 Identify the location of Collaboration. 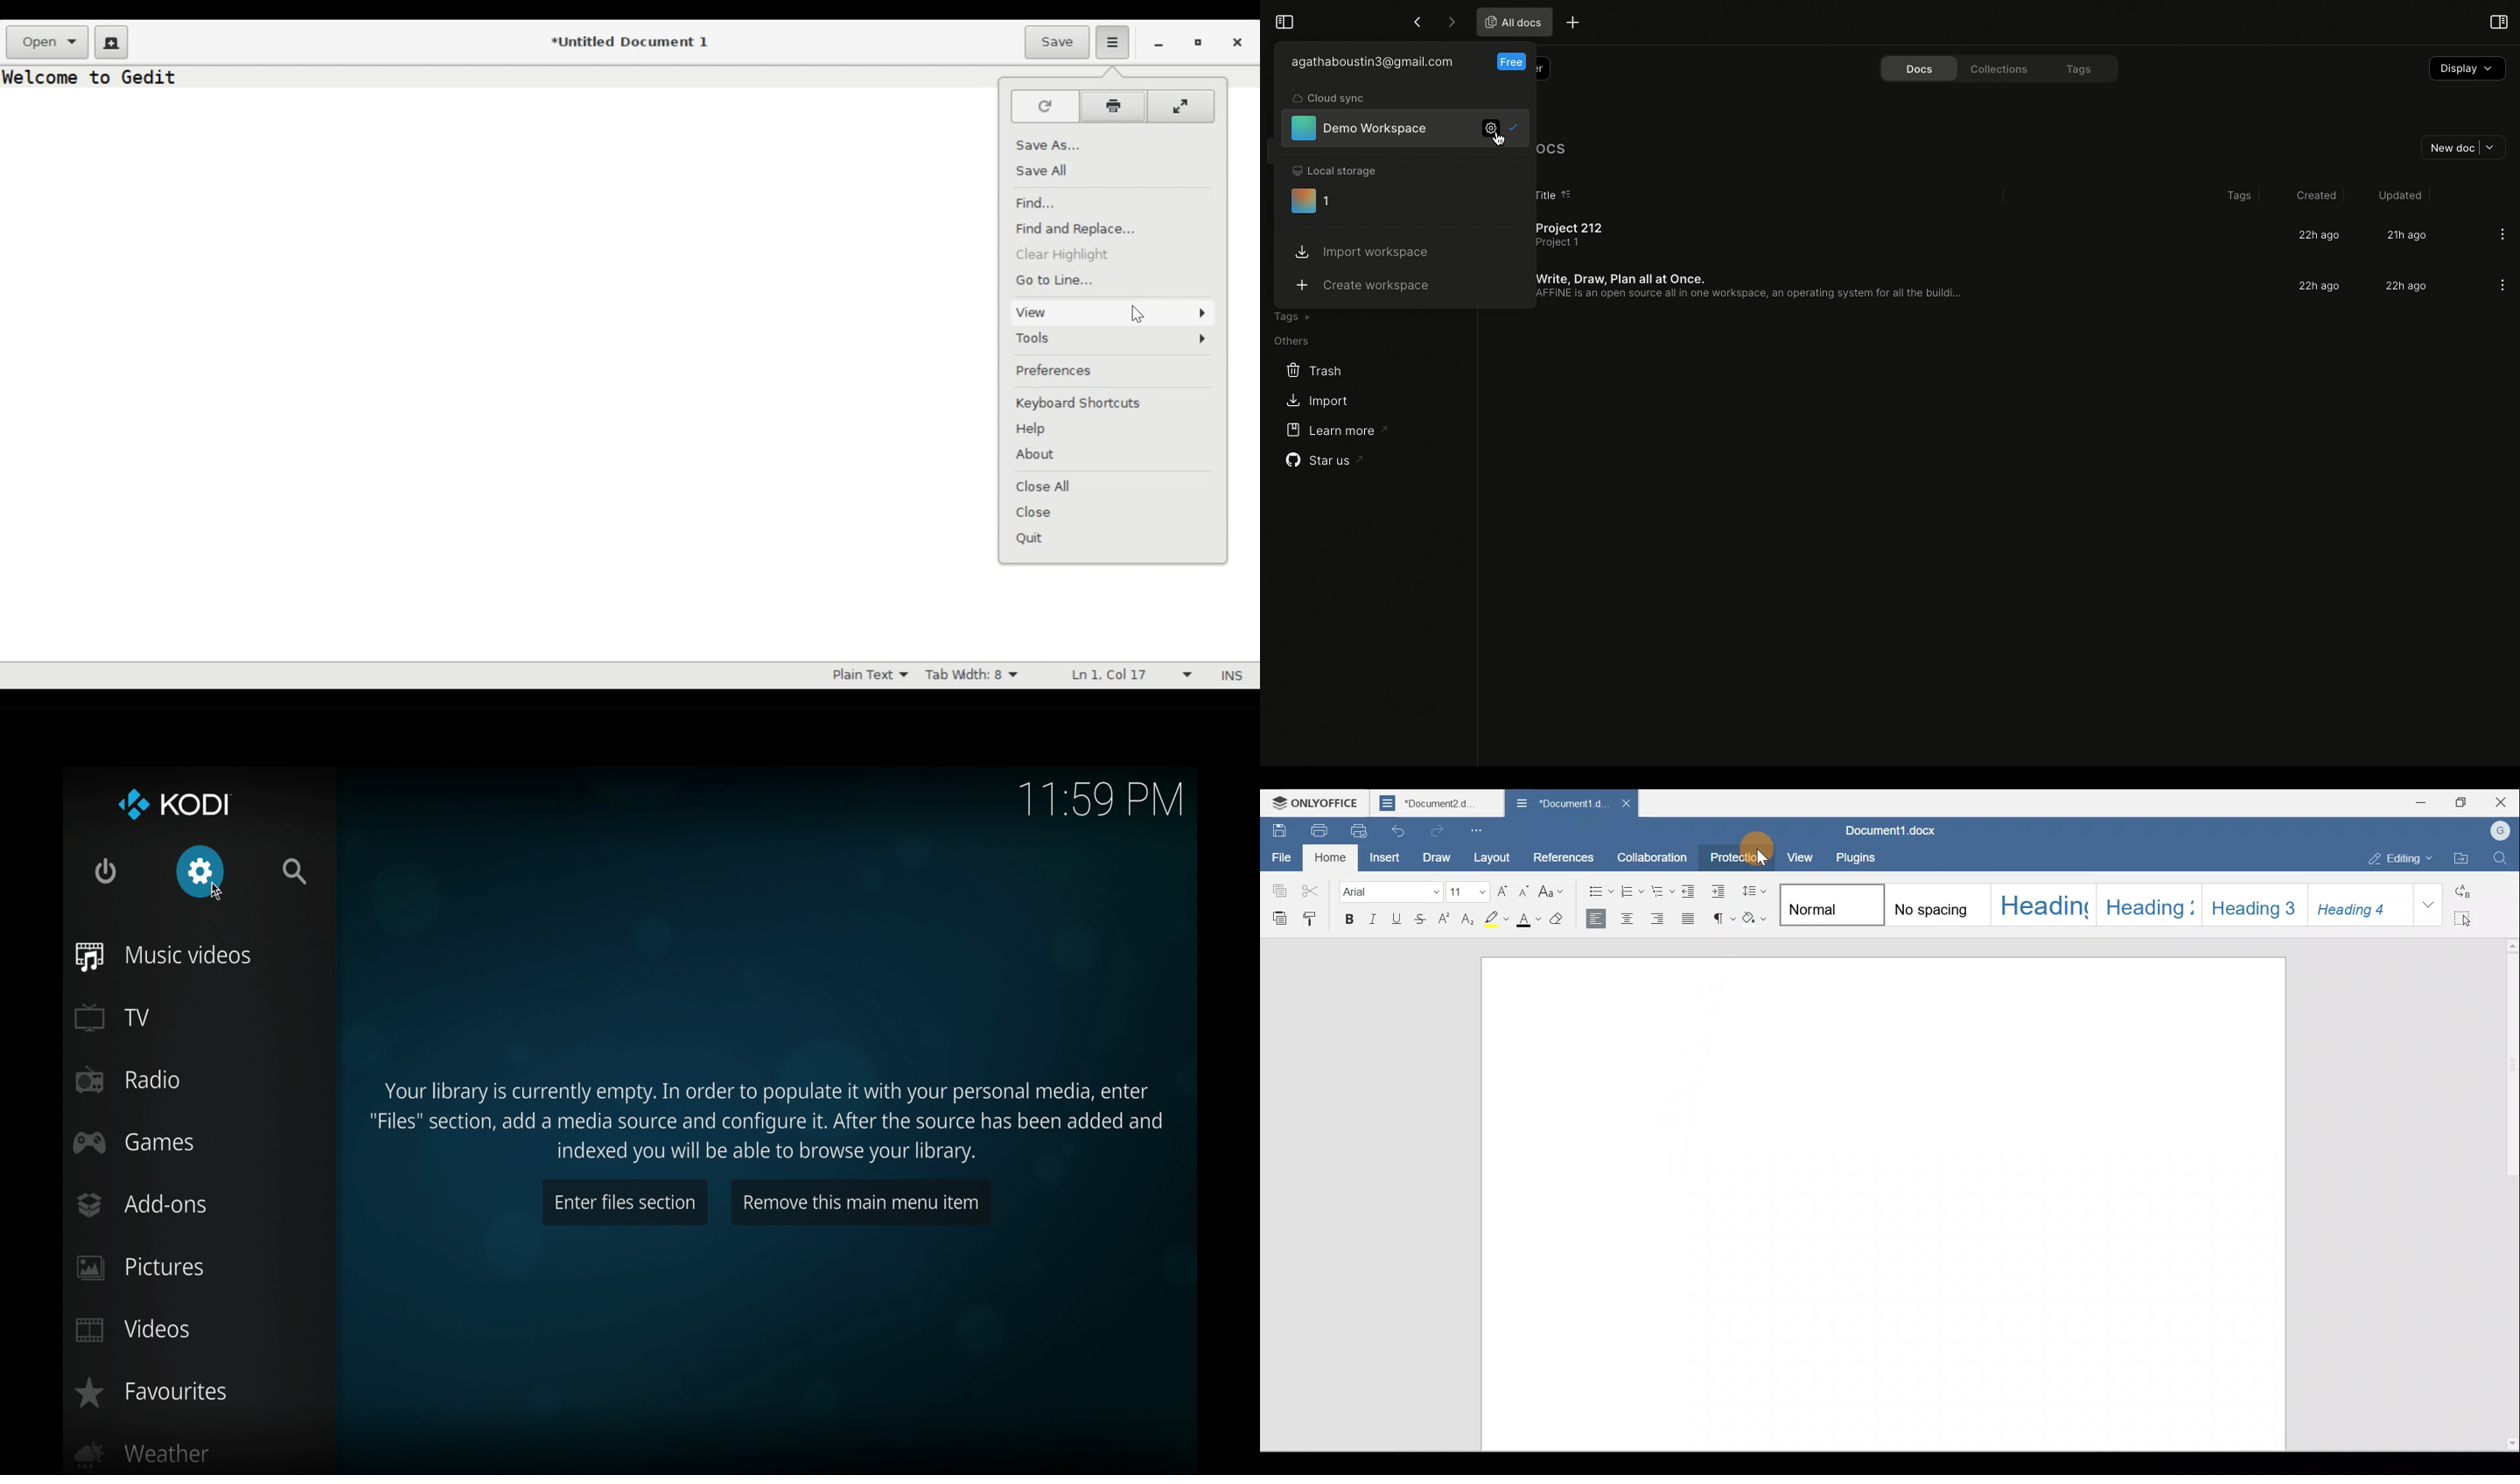
(1652, 857).